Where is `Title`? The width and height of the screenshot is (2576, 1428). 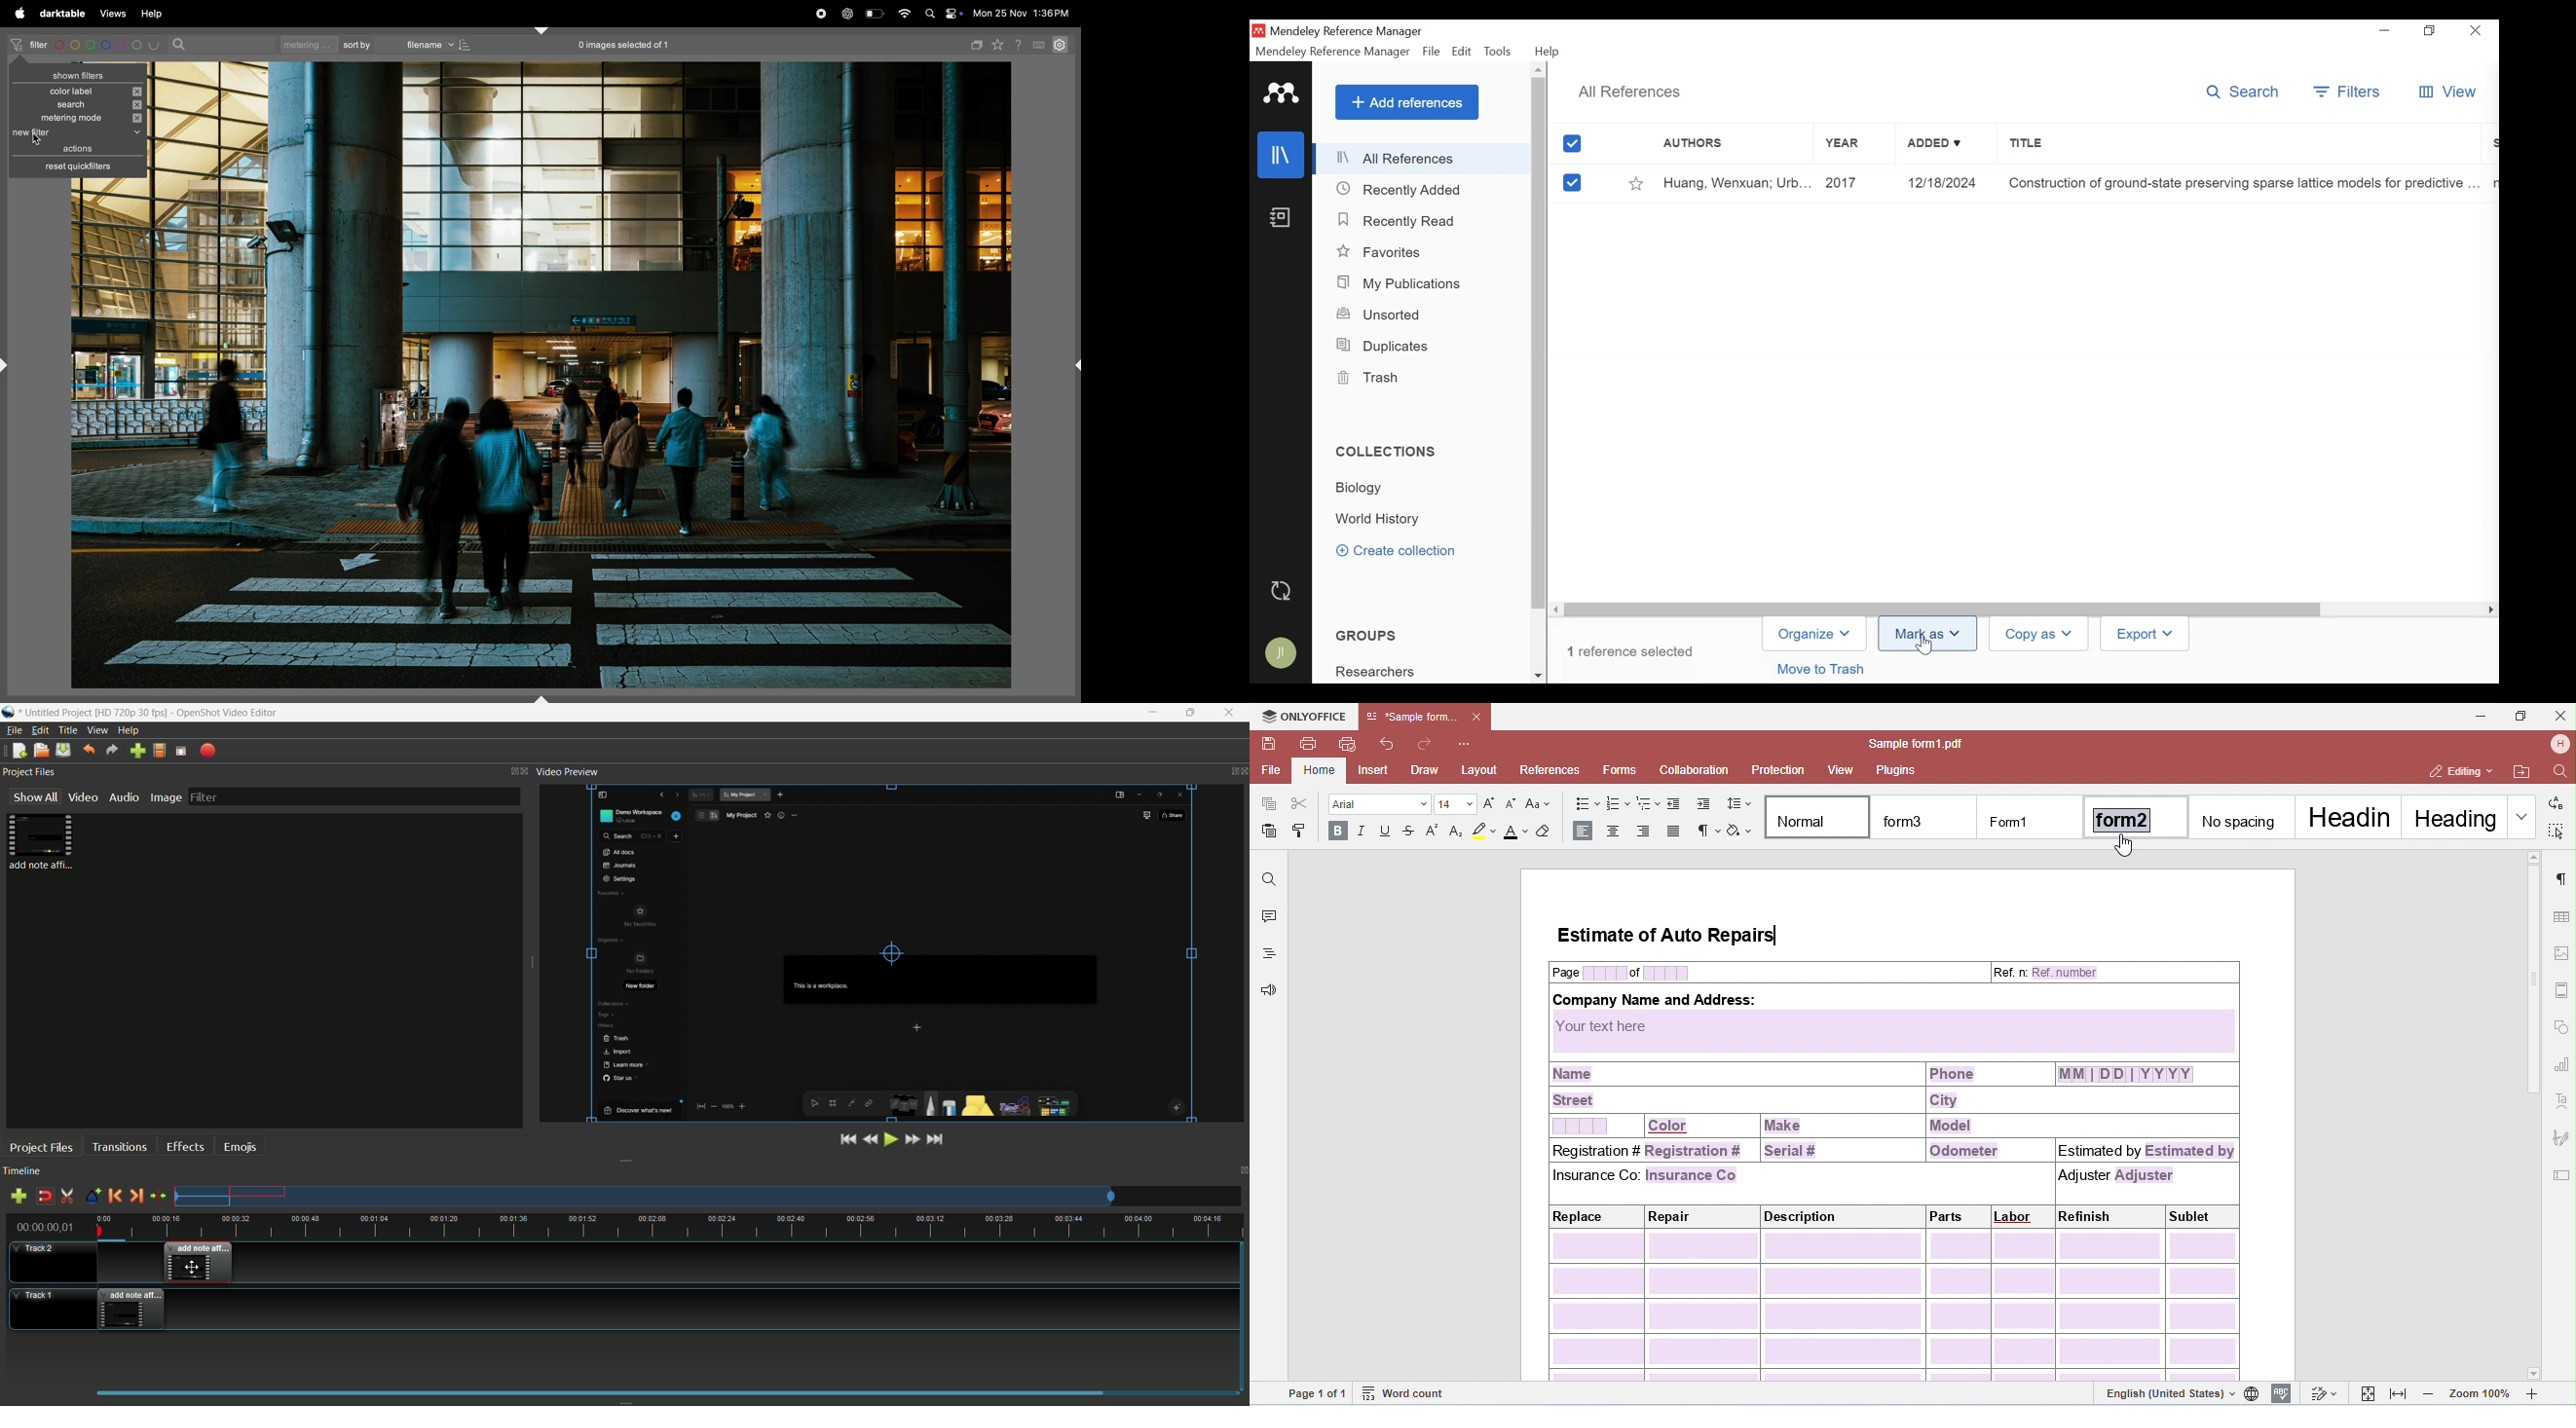
Title is located at coordinates (2244, 184).